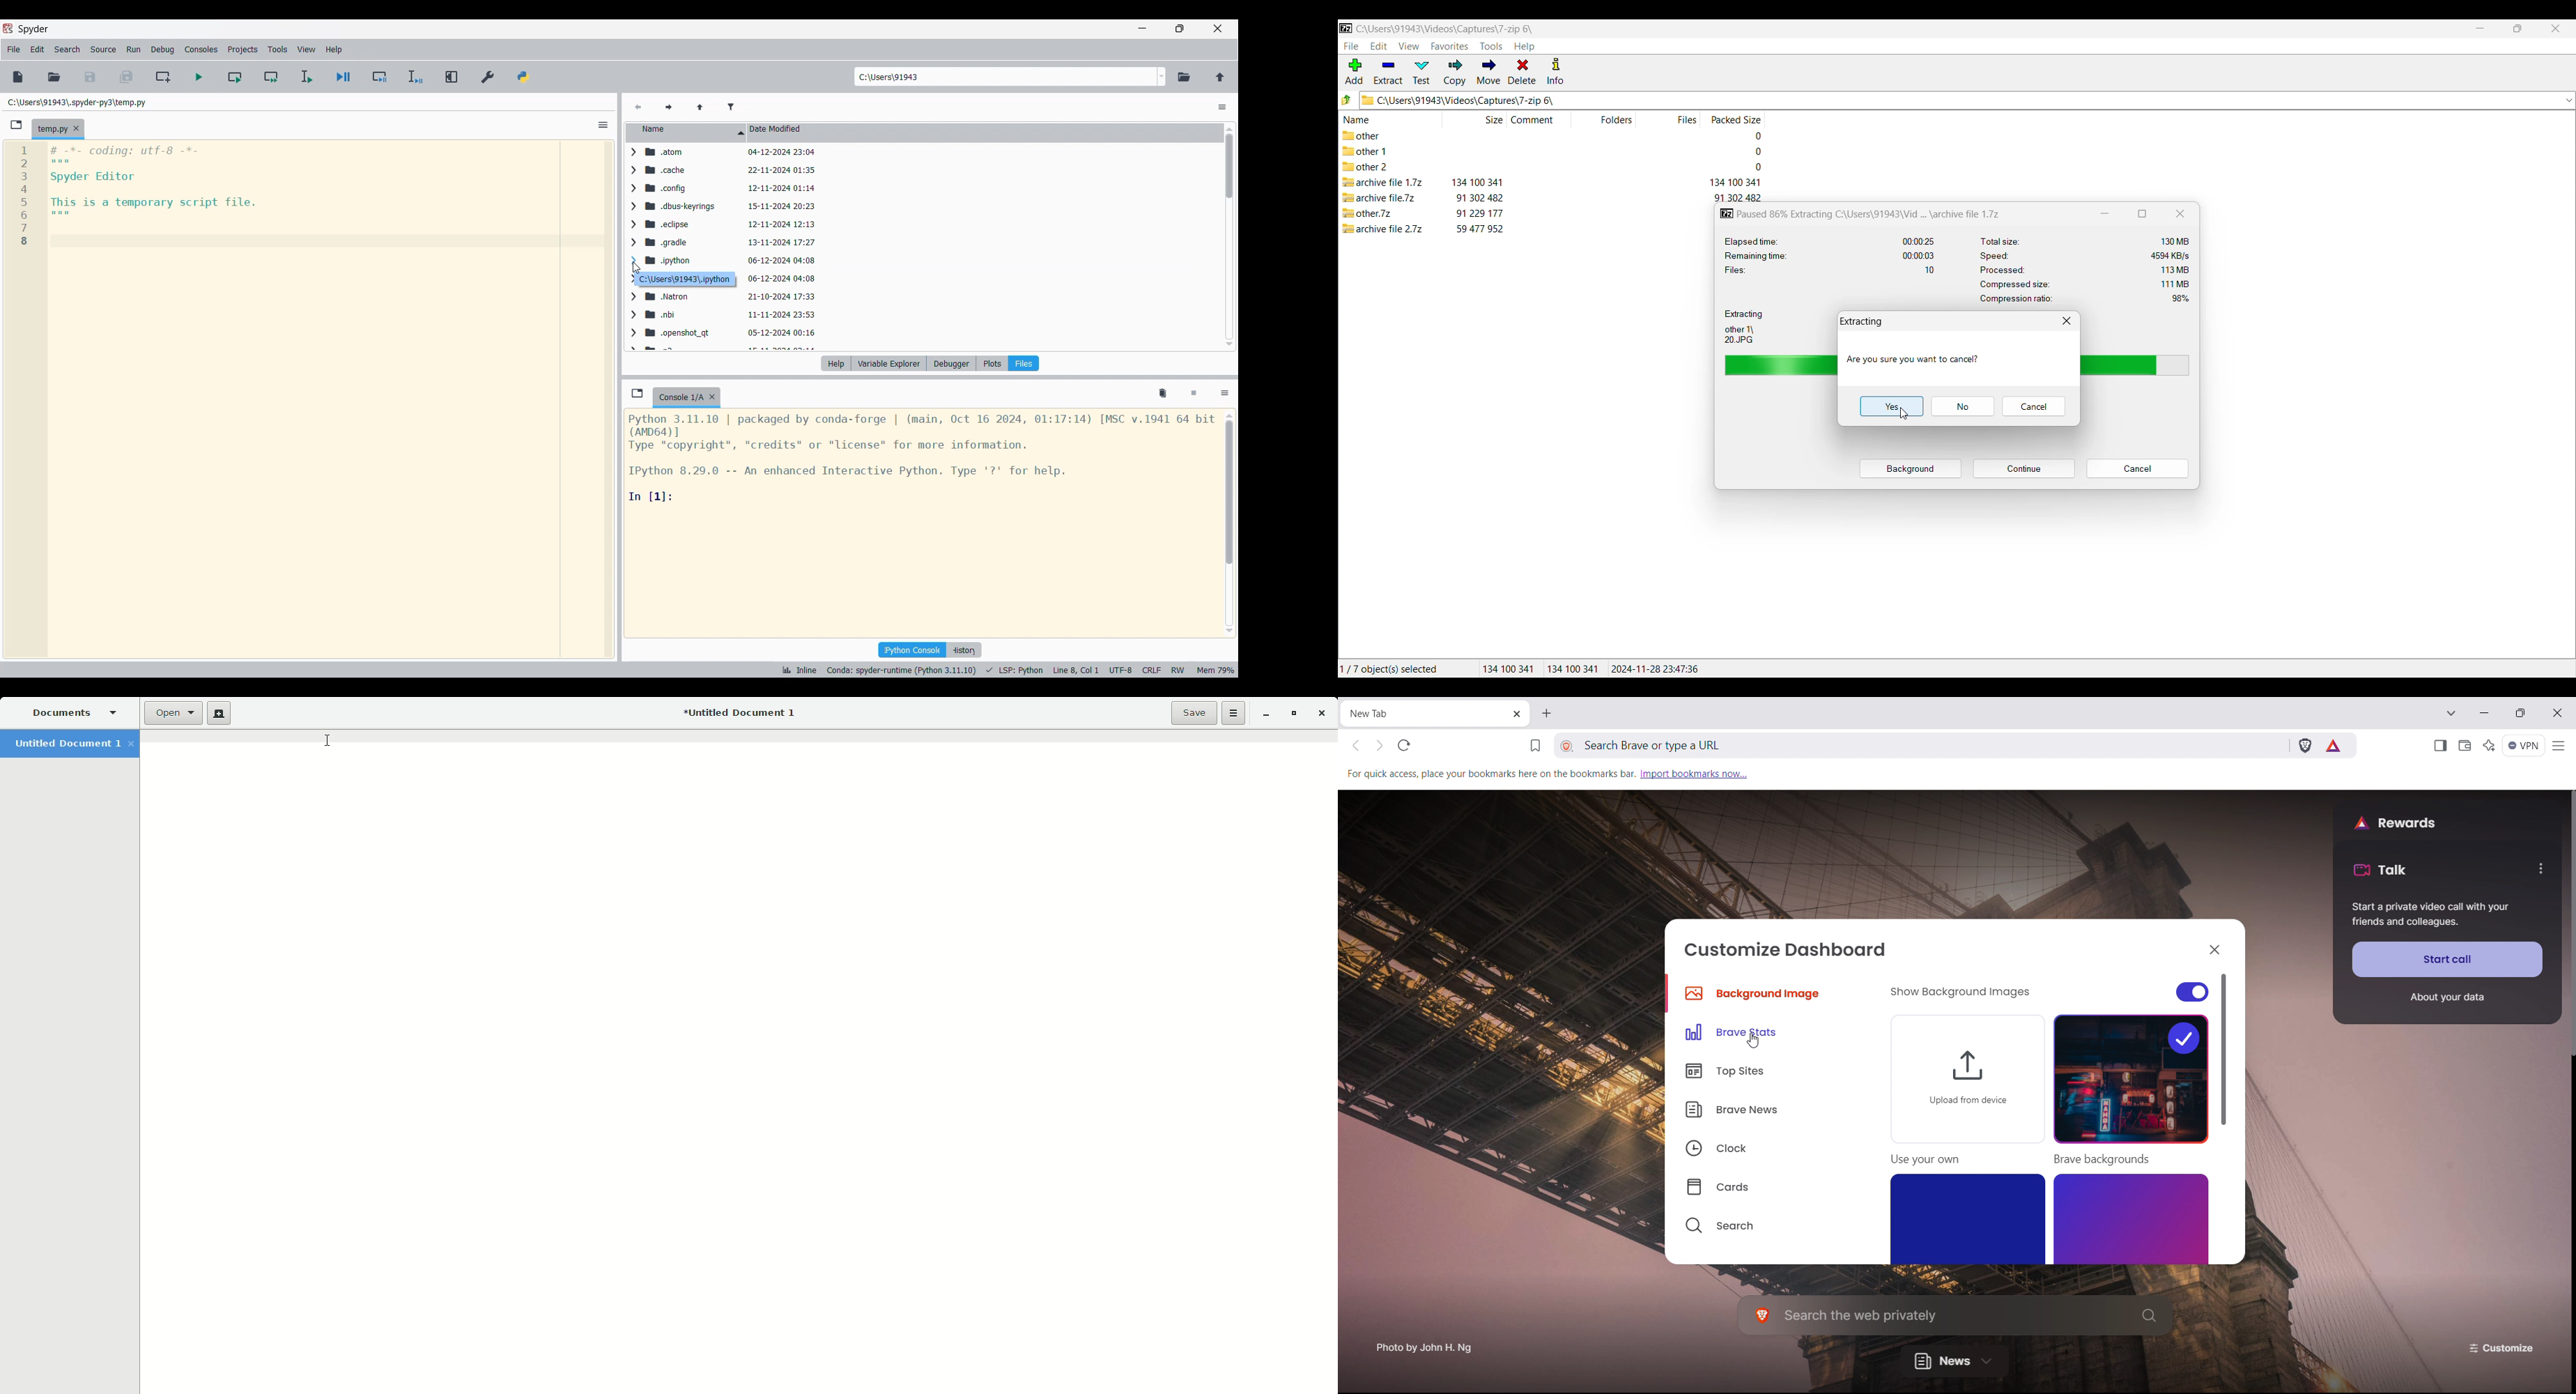 The height and width of the screenshot is (1400, 2576). What do you see at coordinates (731, 108) in the screenshot?
I see `Filter` at bounding box center [731, 108].